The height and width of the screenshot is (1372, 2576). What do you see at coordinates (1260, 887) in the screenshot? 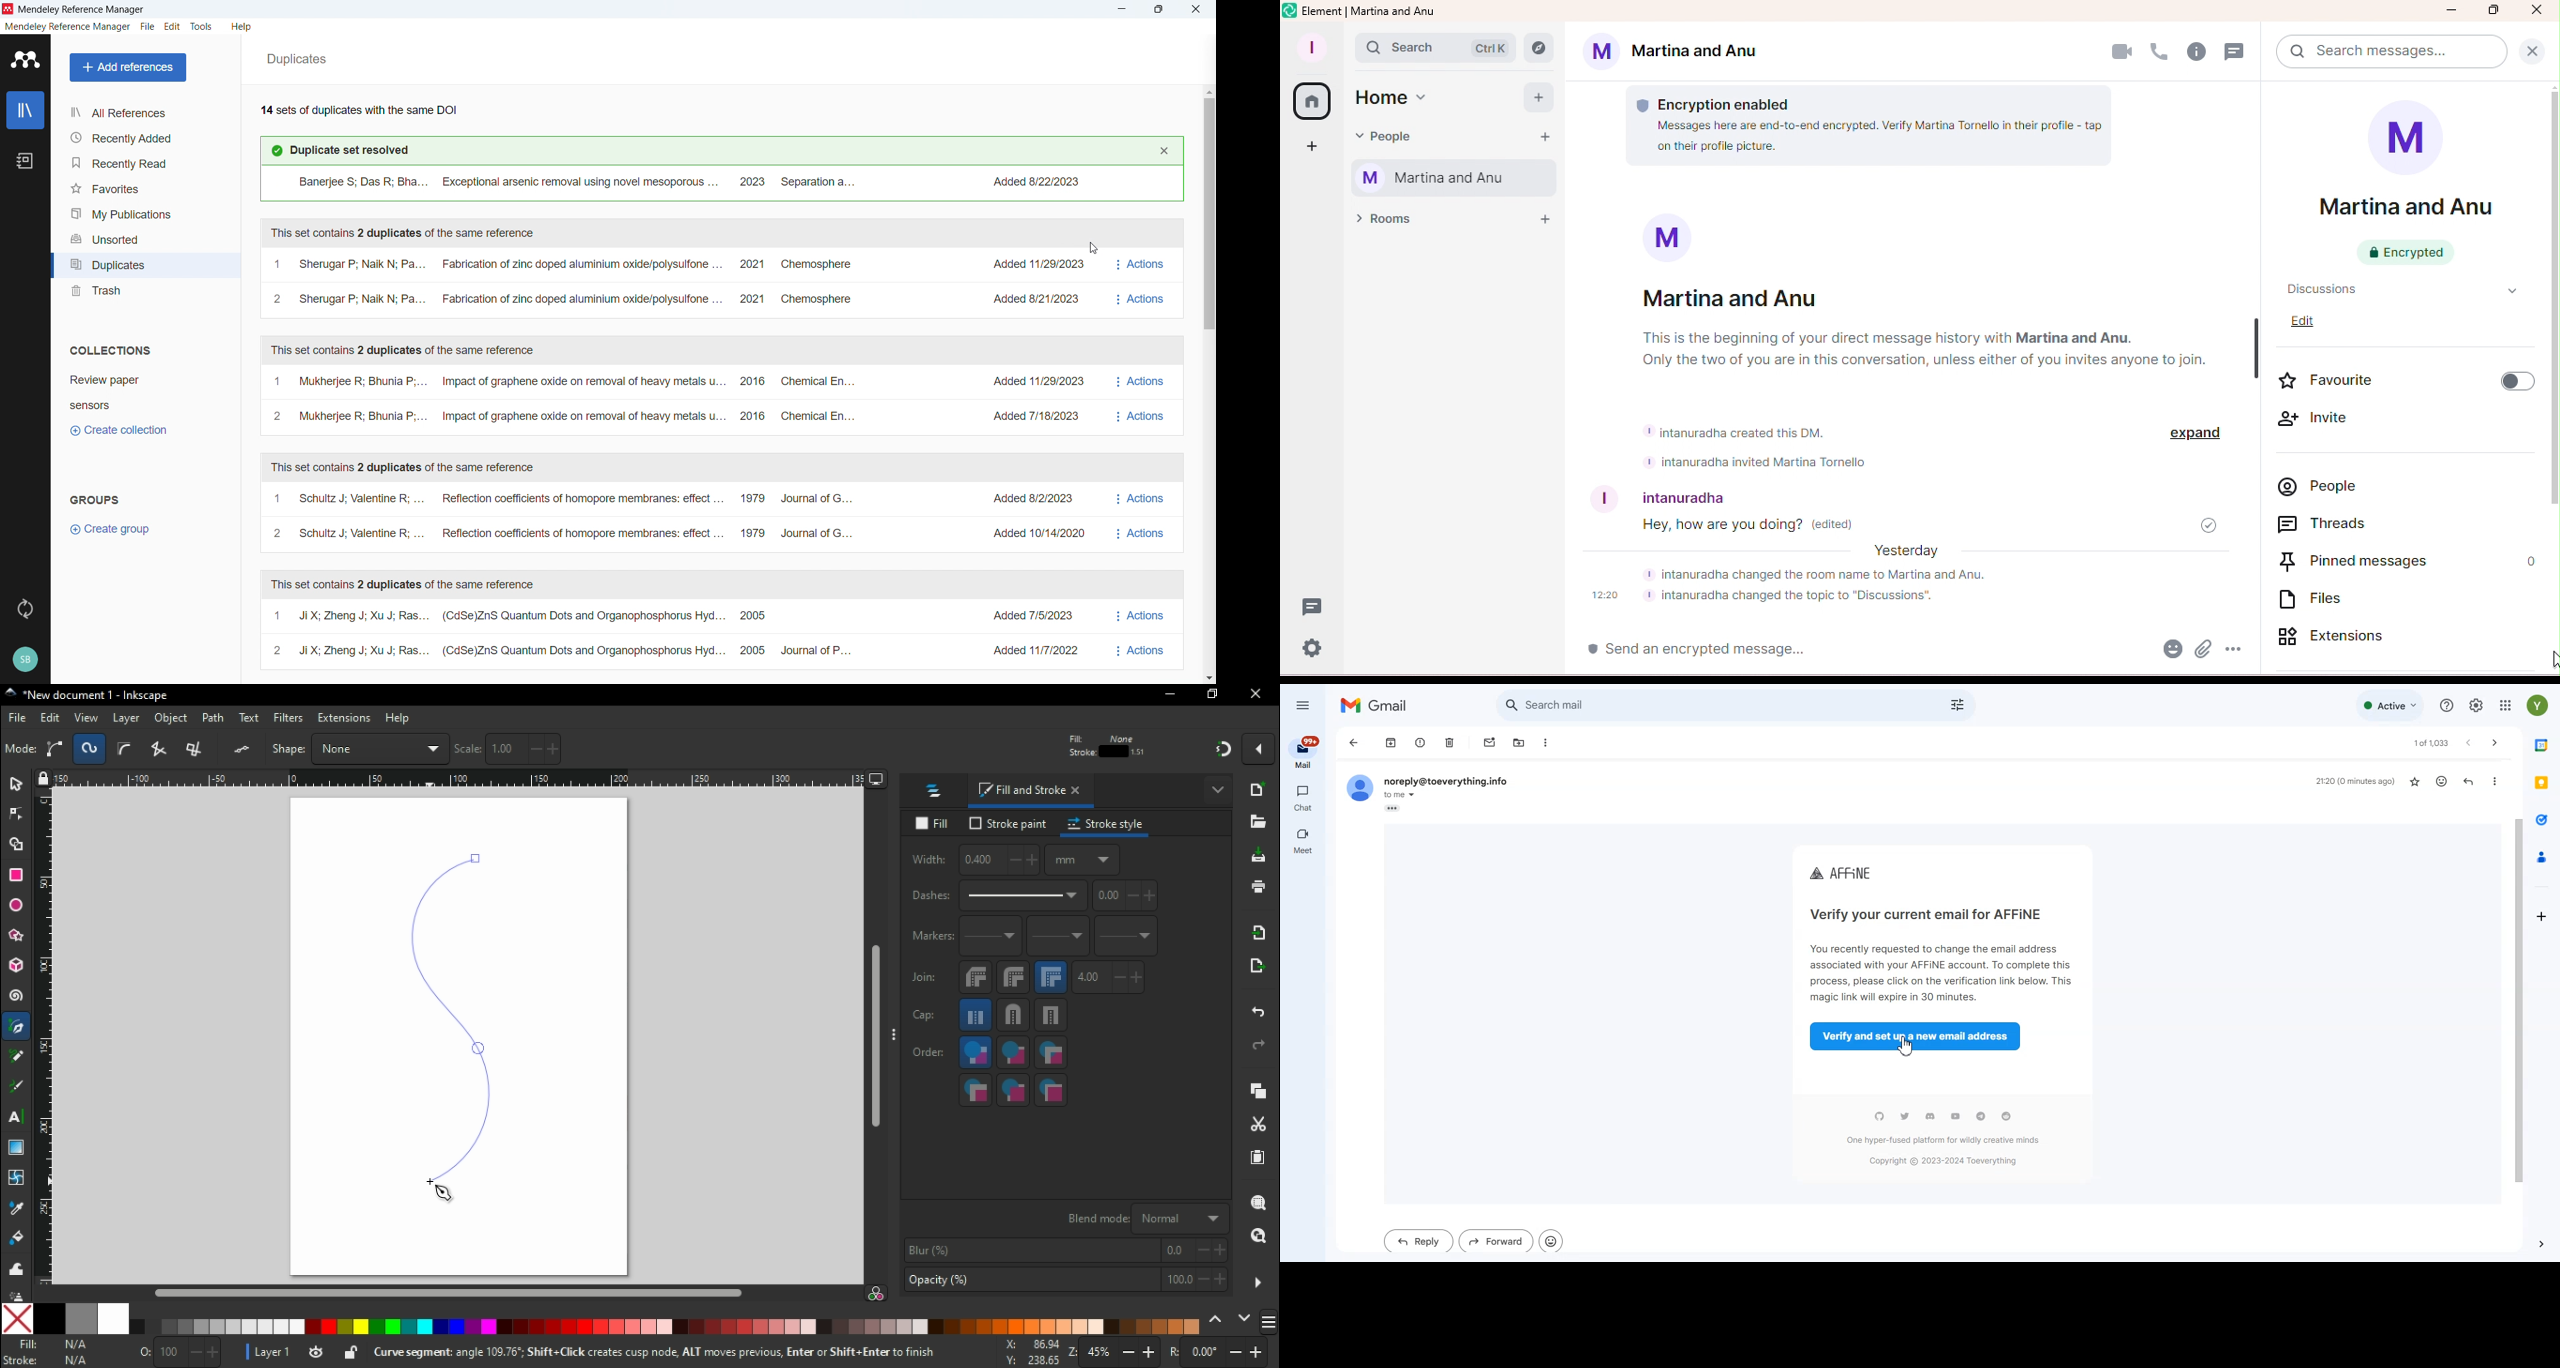
I see `print` at bounding box center [1260, 887].